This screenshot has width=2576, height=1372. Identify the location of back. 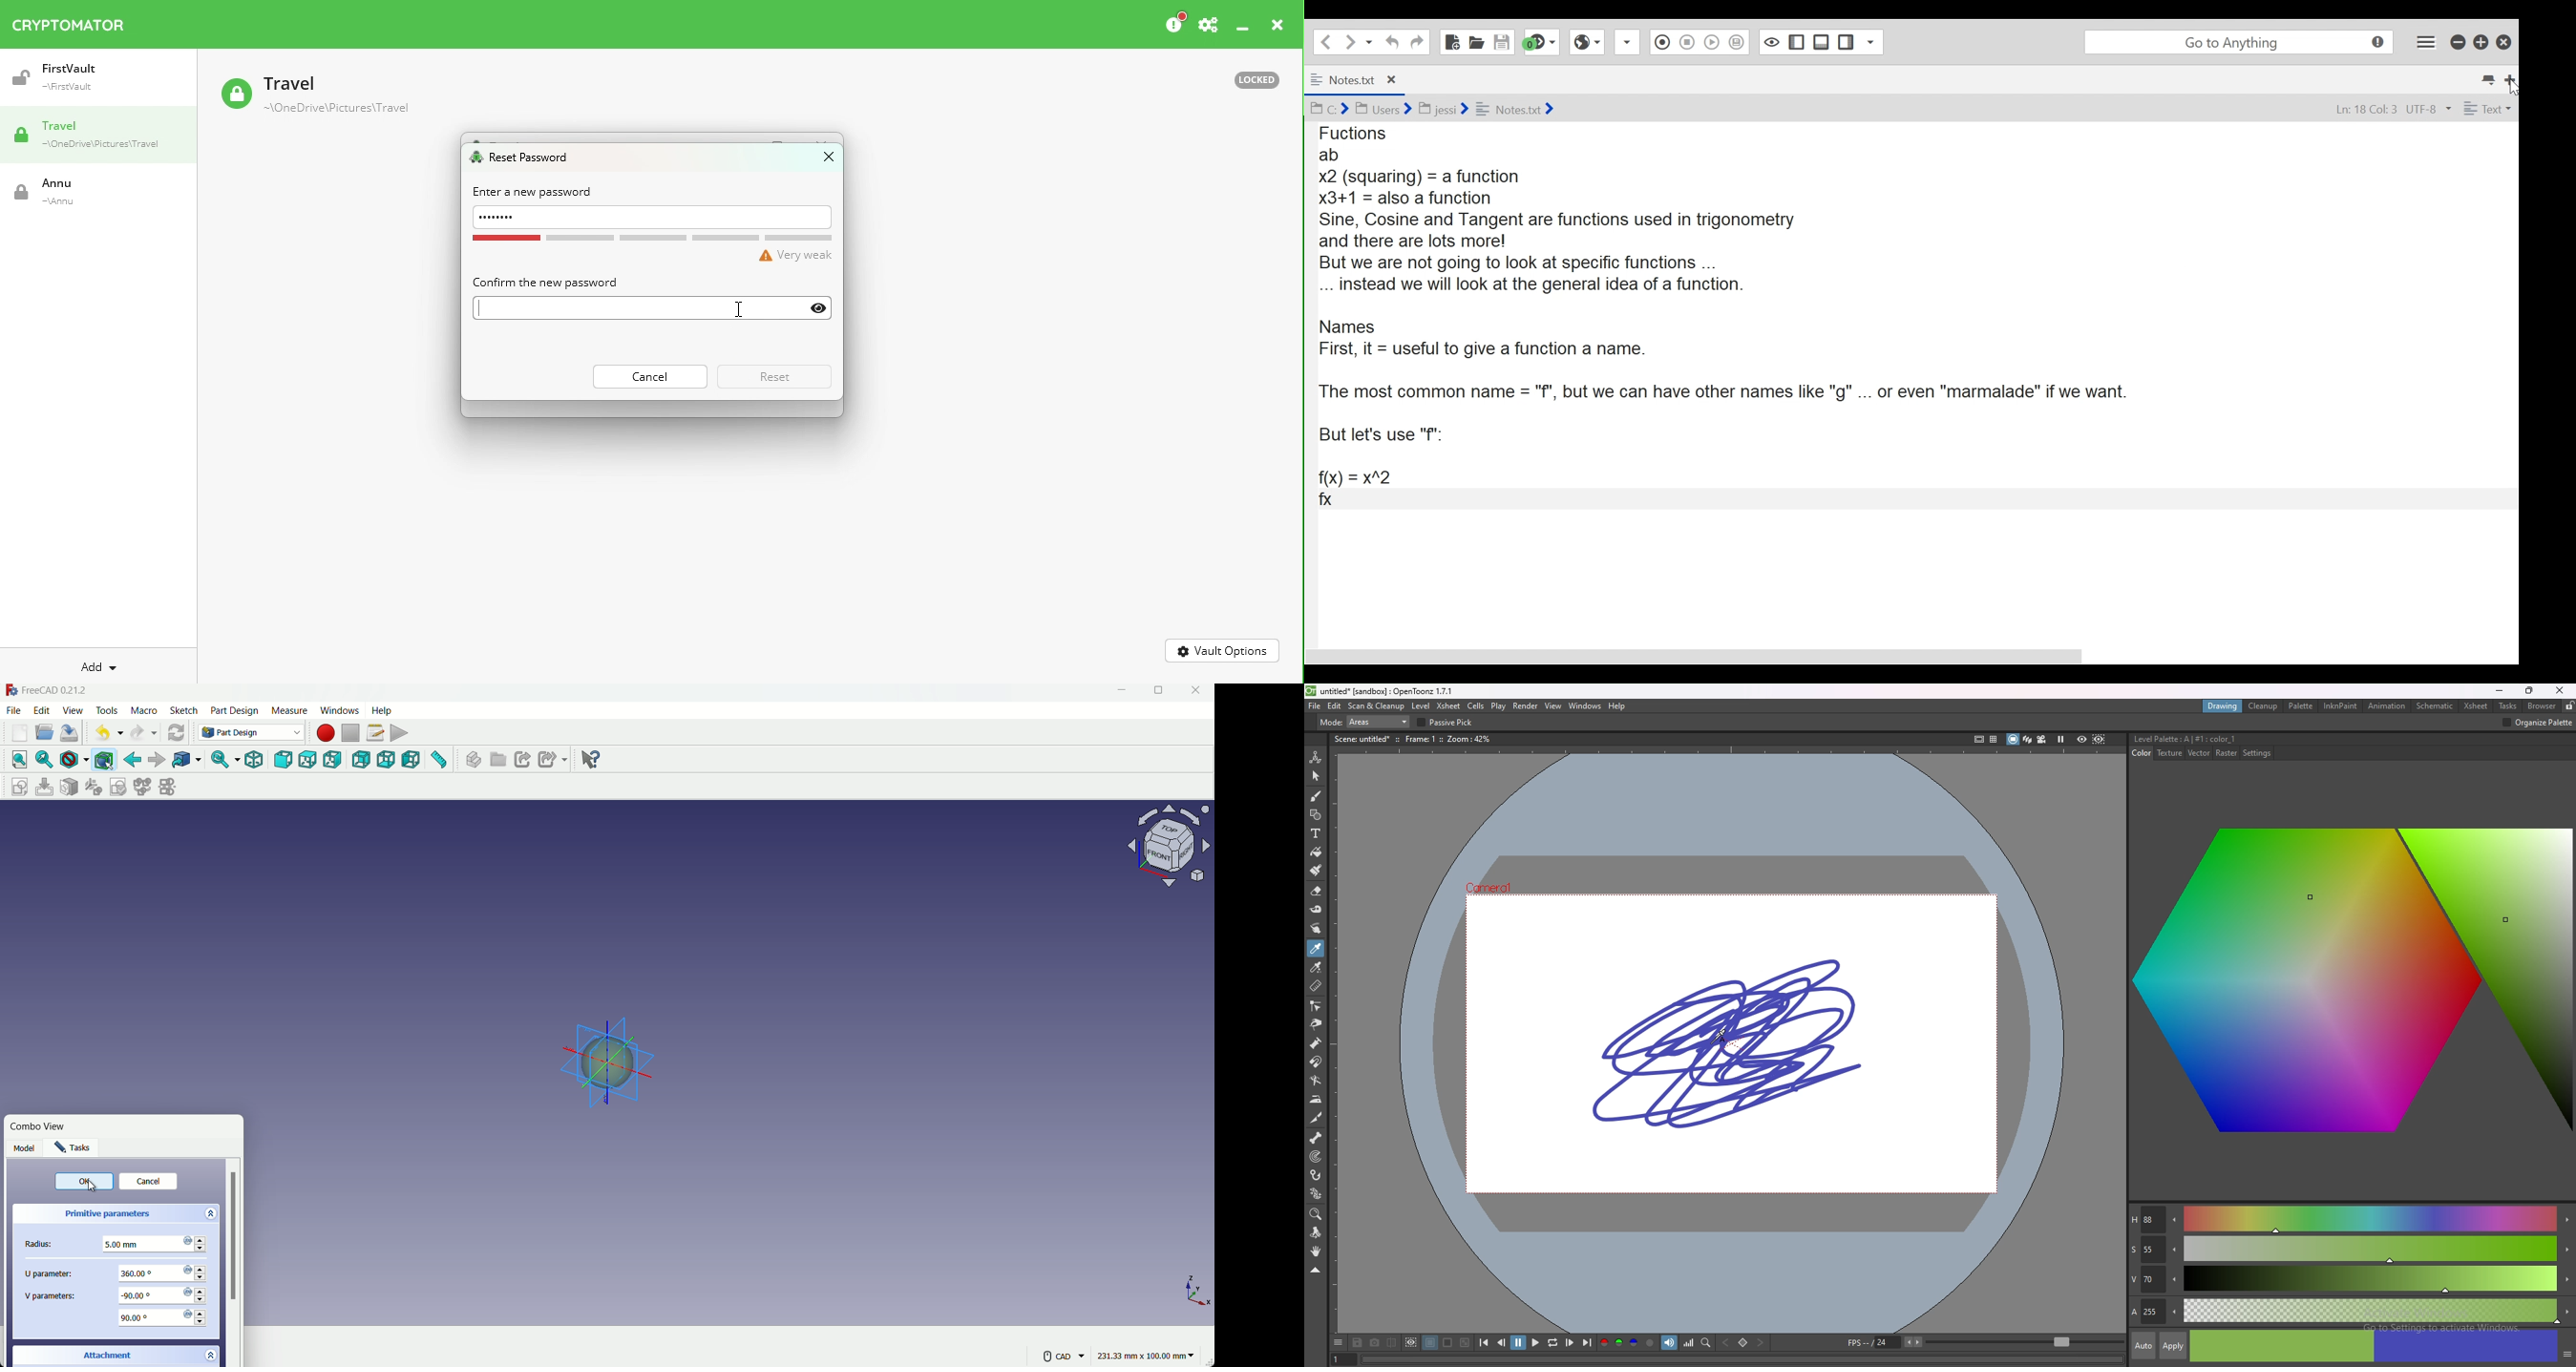
(132, 759).